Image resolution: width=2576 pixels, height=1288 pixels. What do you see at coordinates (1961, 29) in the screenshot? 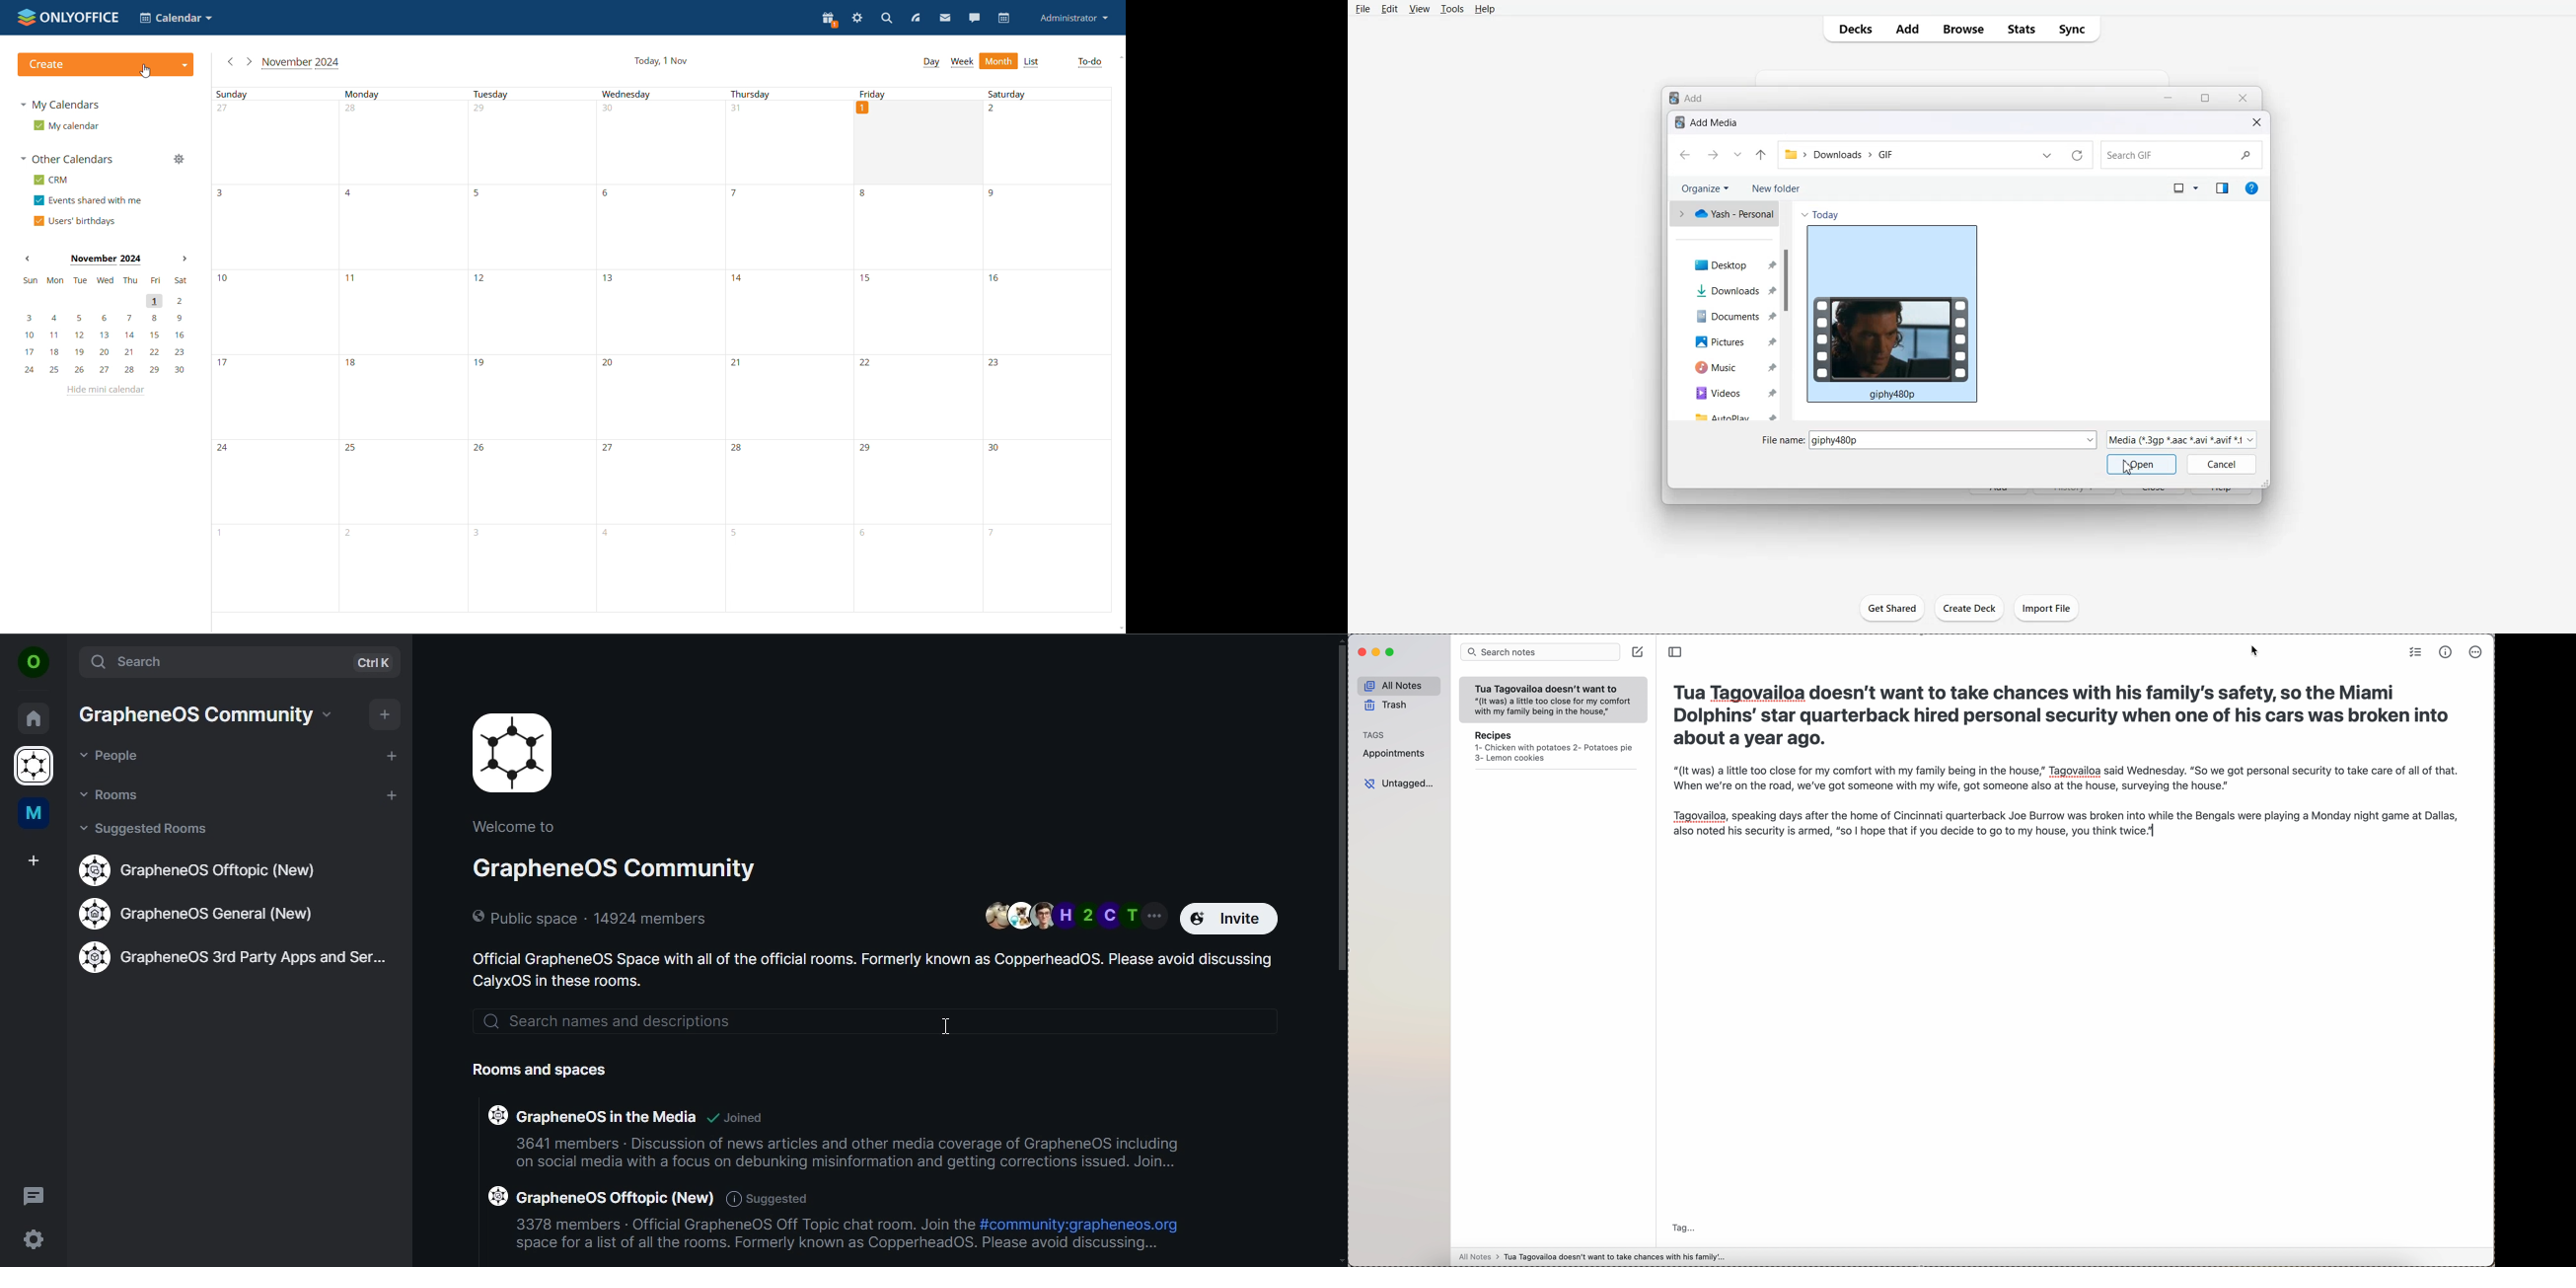
I see `Browse` at bounding box center [1961, 29].